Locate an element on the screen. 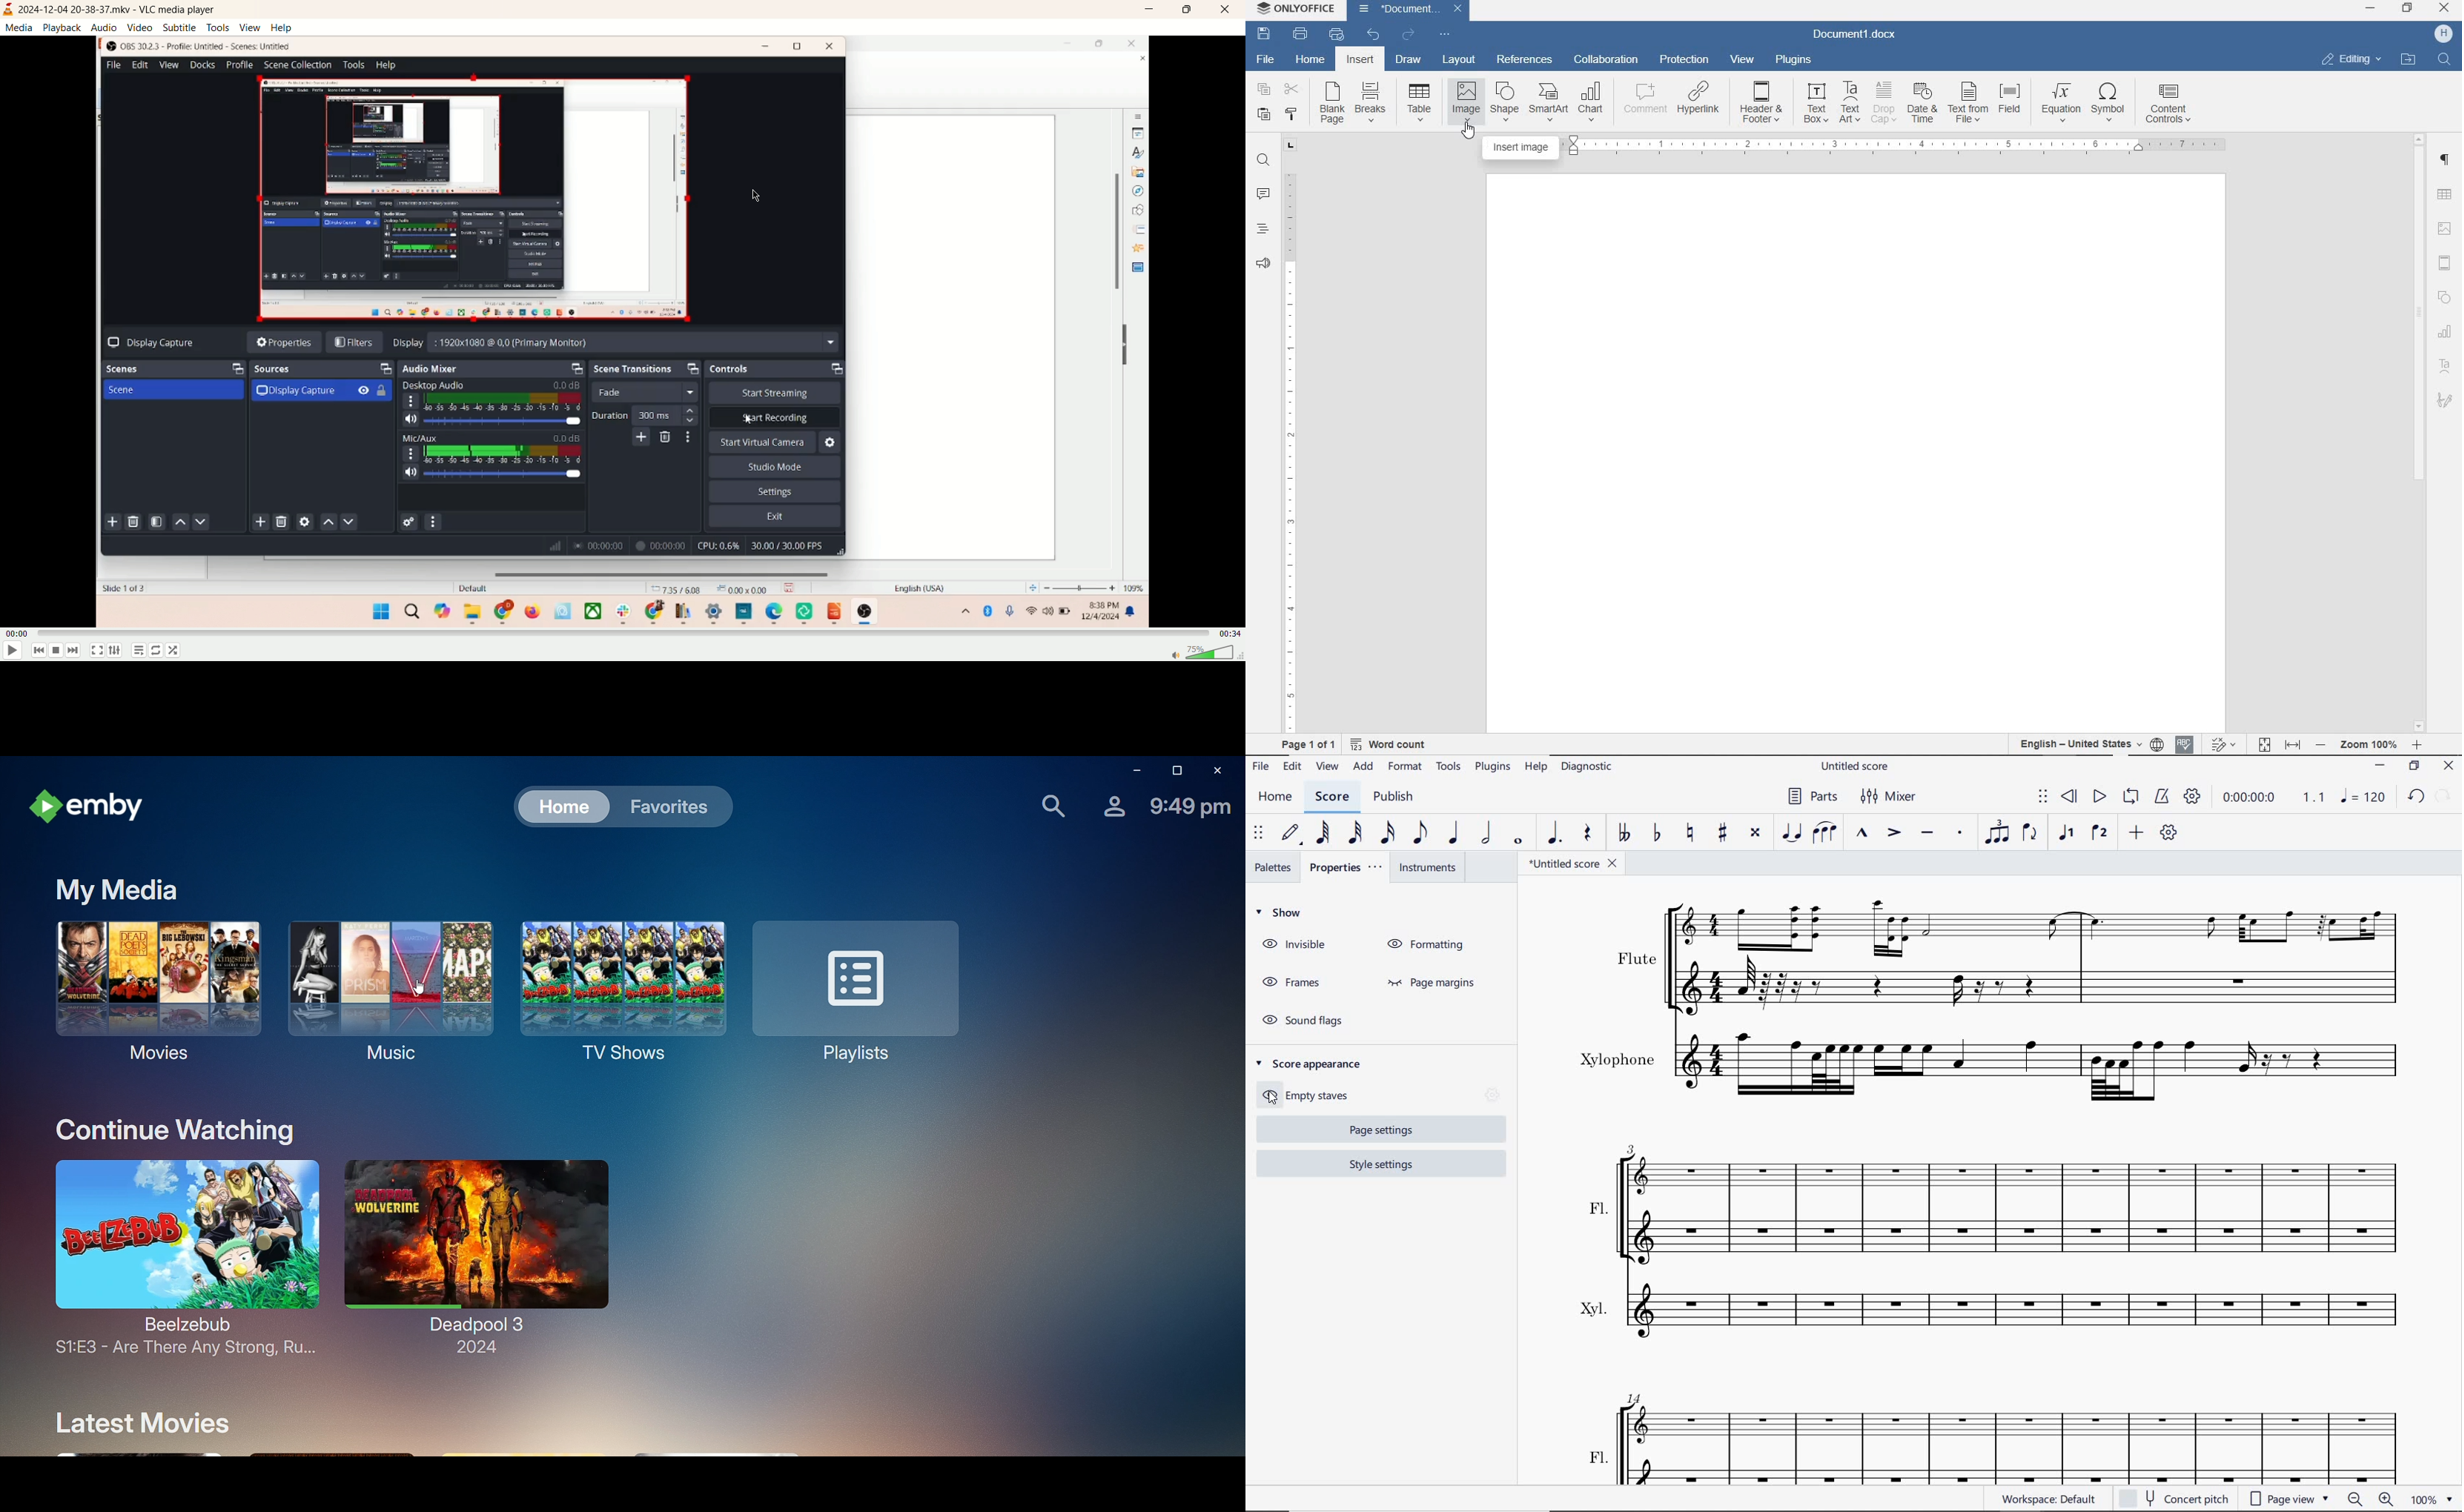 The width and height of the screenshot is (2464, 1512). undo is located at coordinates (1372, 35).